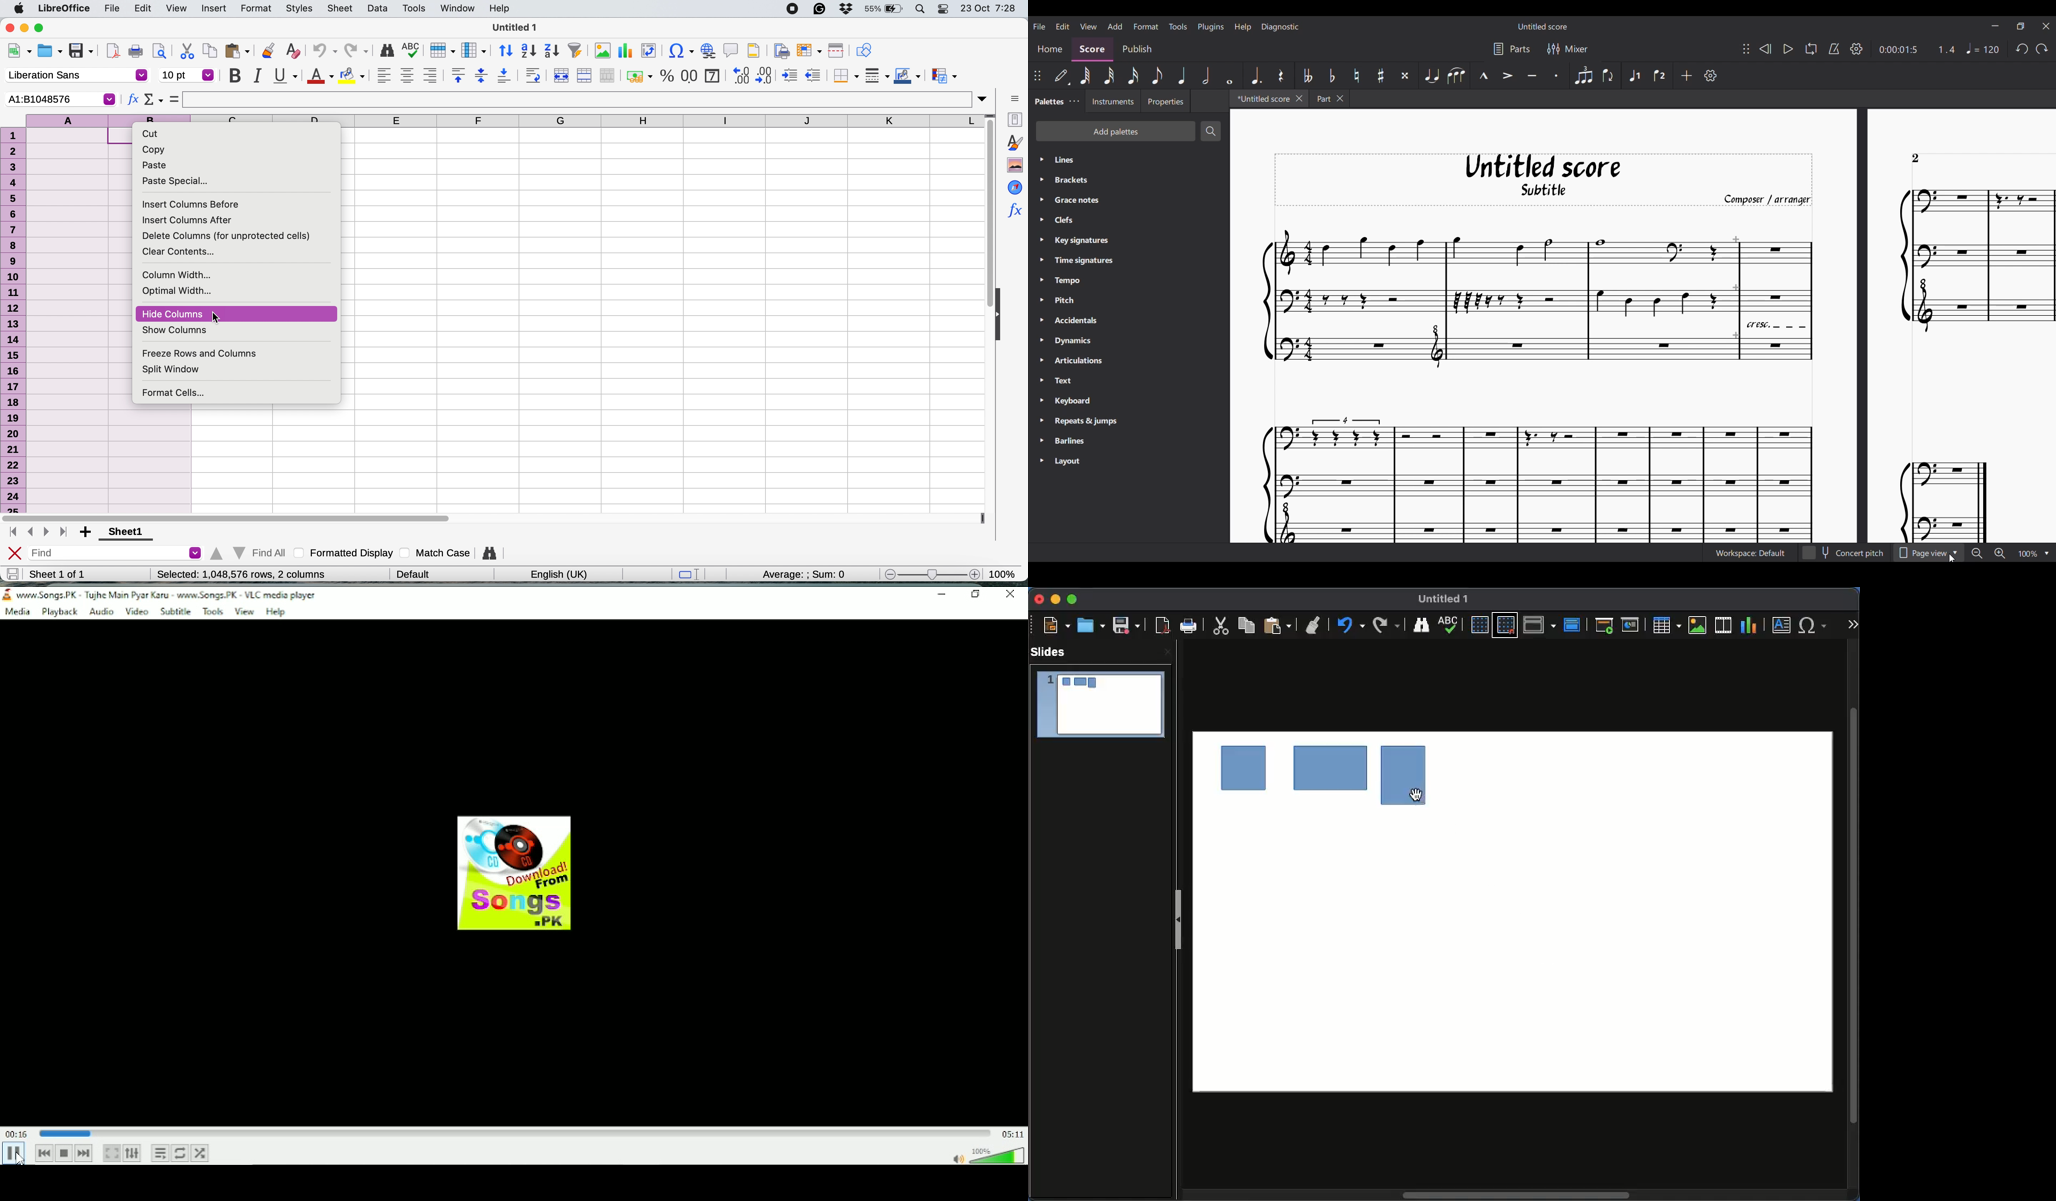 The width and height of the screenshot is (2072, 1204). I want to click on formatted display, so click(342, 554).